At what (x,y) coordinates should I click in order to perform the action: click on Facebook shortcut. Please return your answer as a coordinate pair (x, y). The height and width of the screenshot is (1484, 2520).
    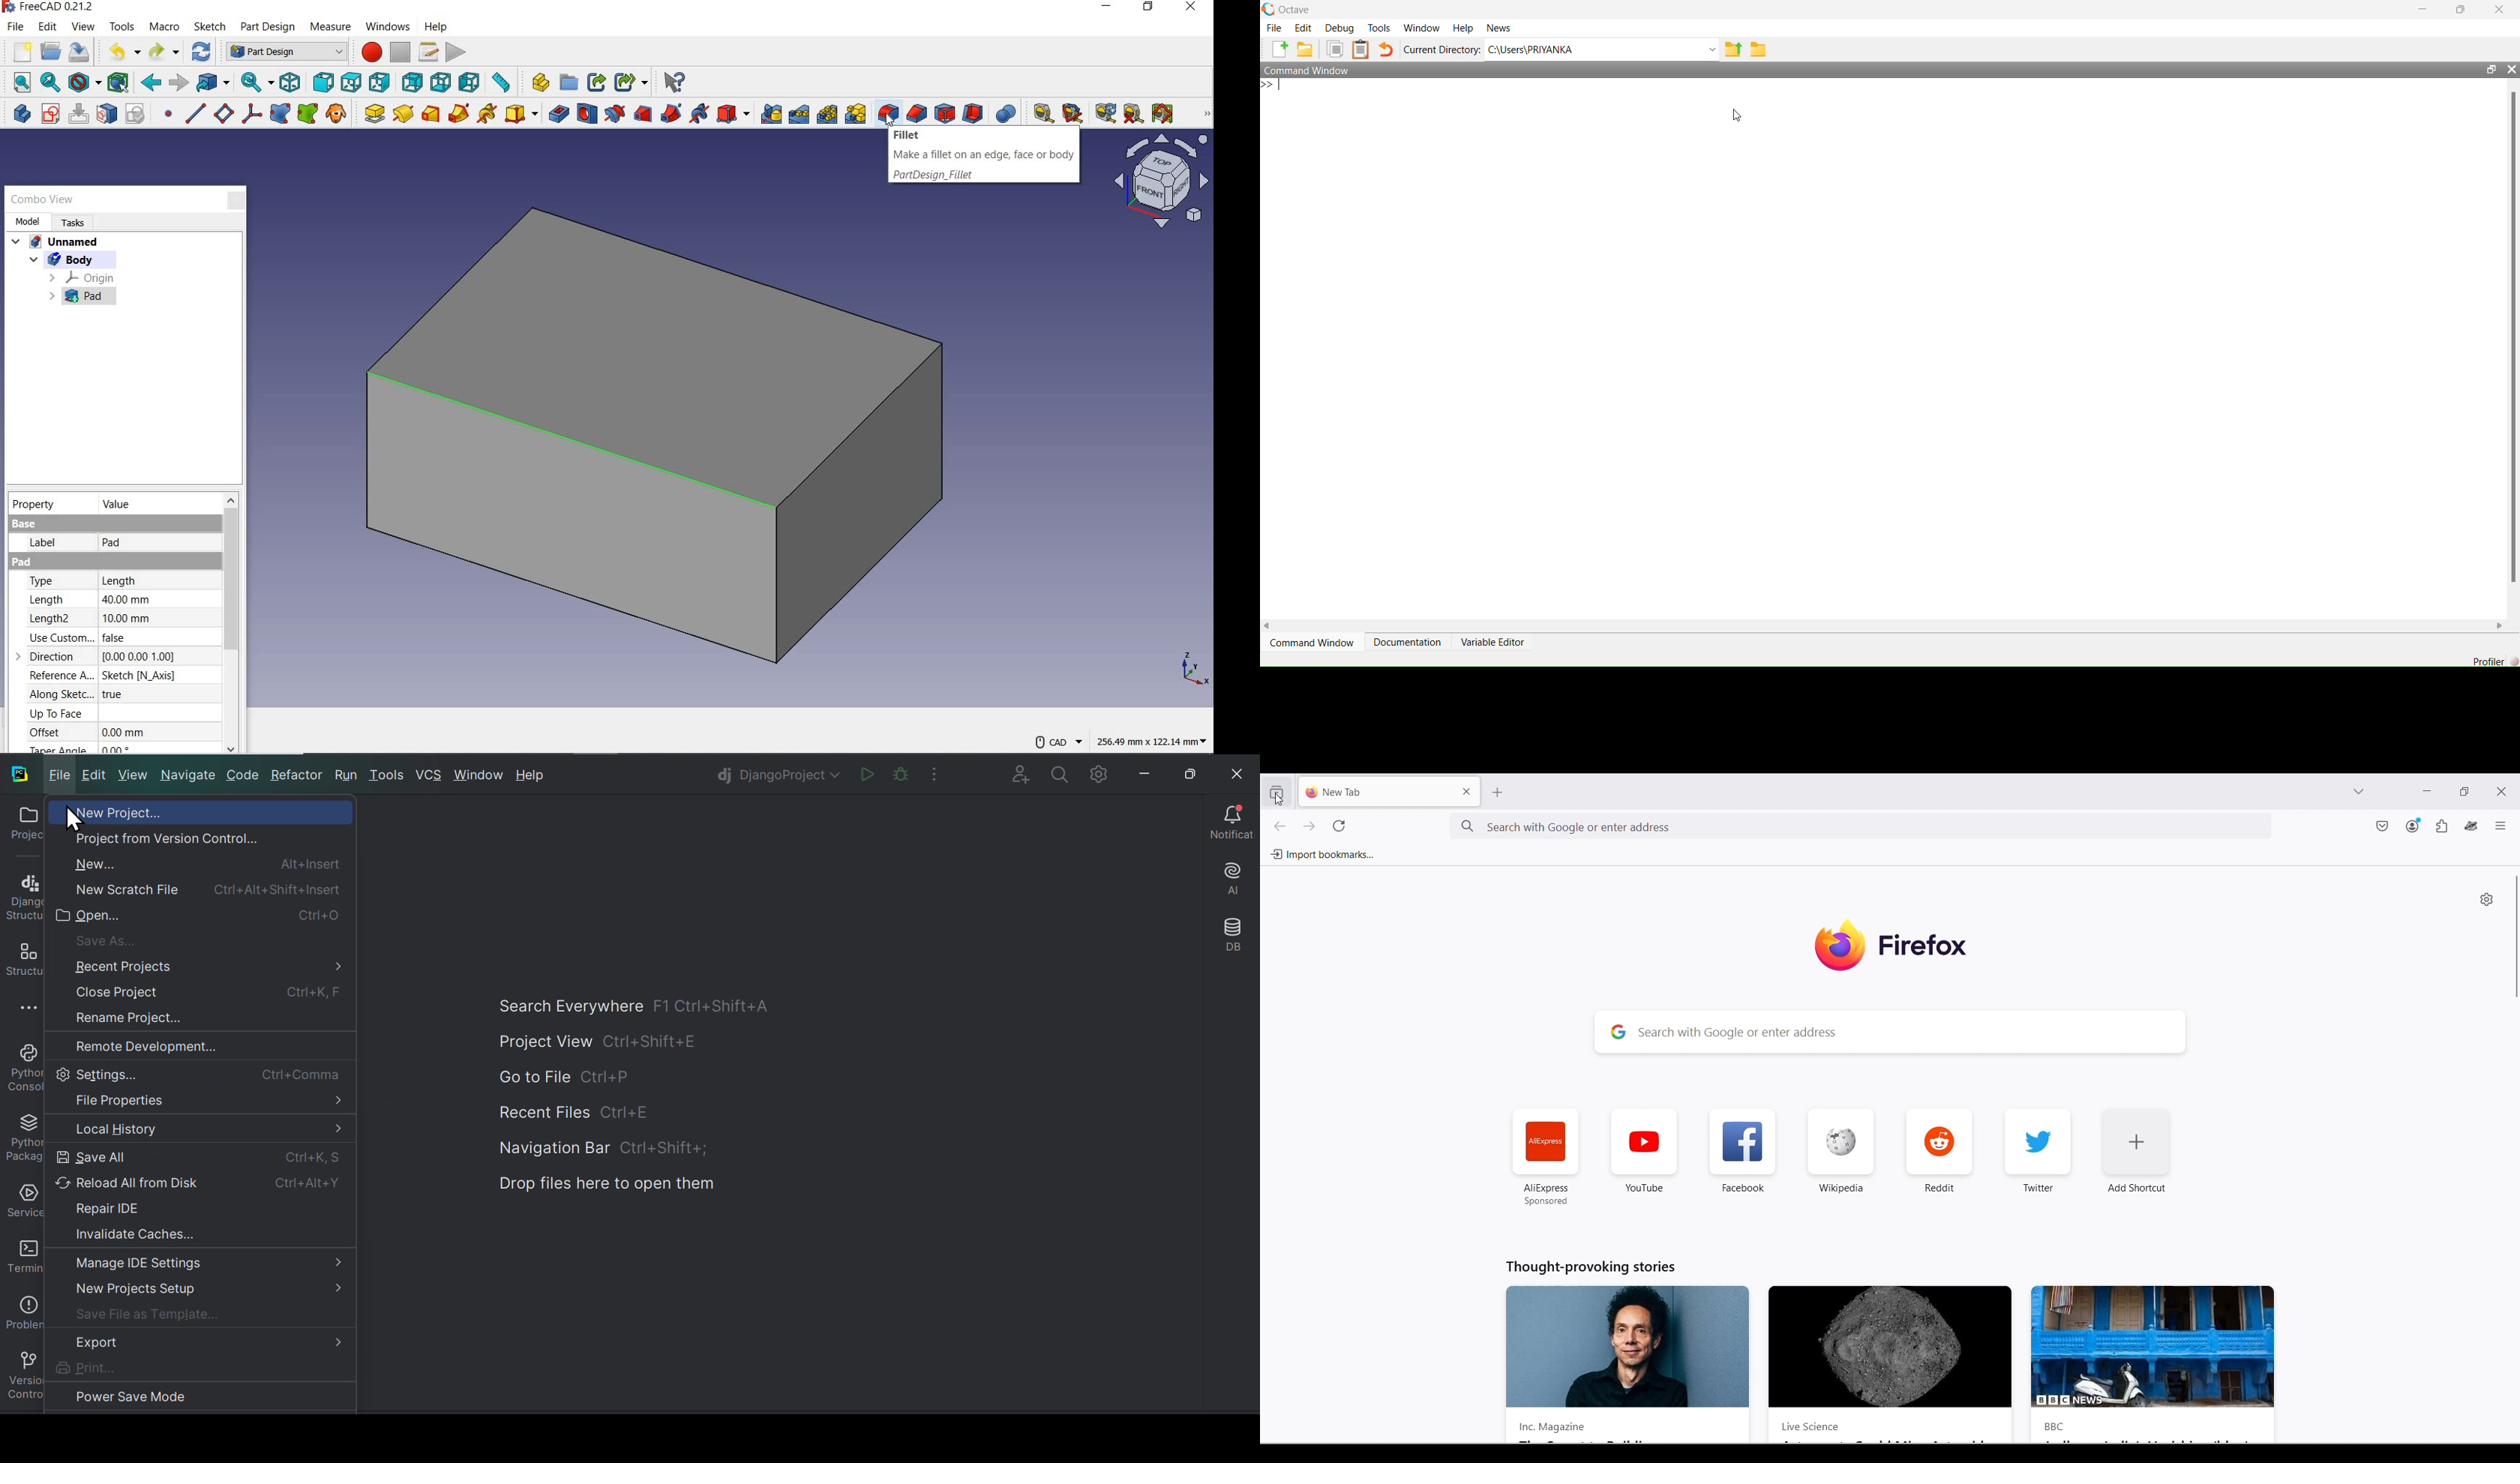
    Looking at the image, I should click on (1743, 1150).